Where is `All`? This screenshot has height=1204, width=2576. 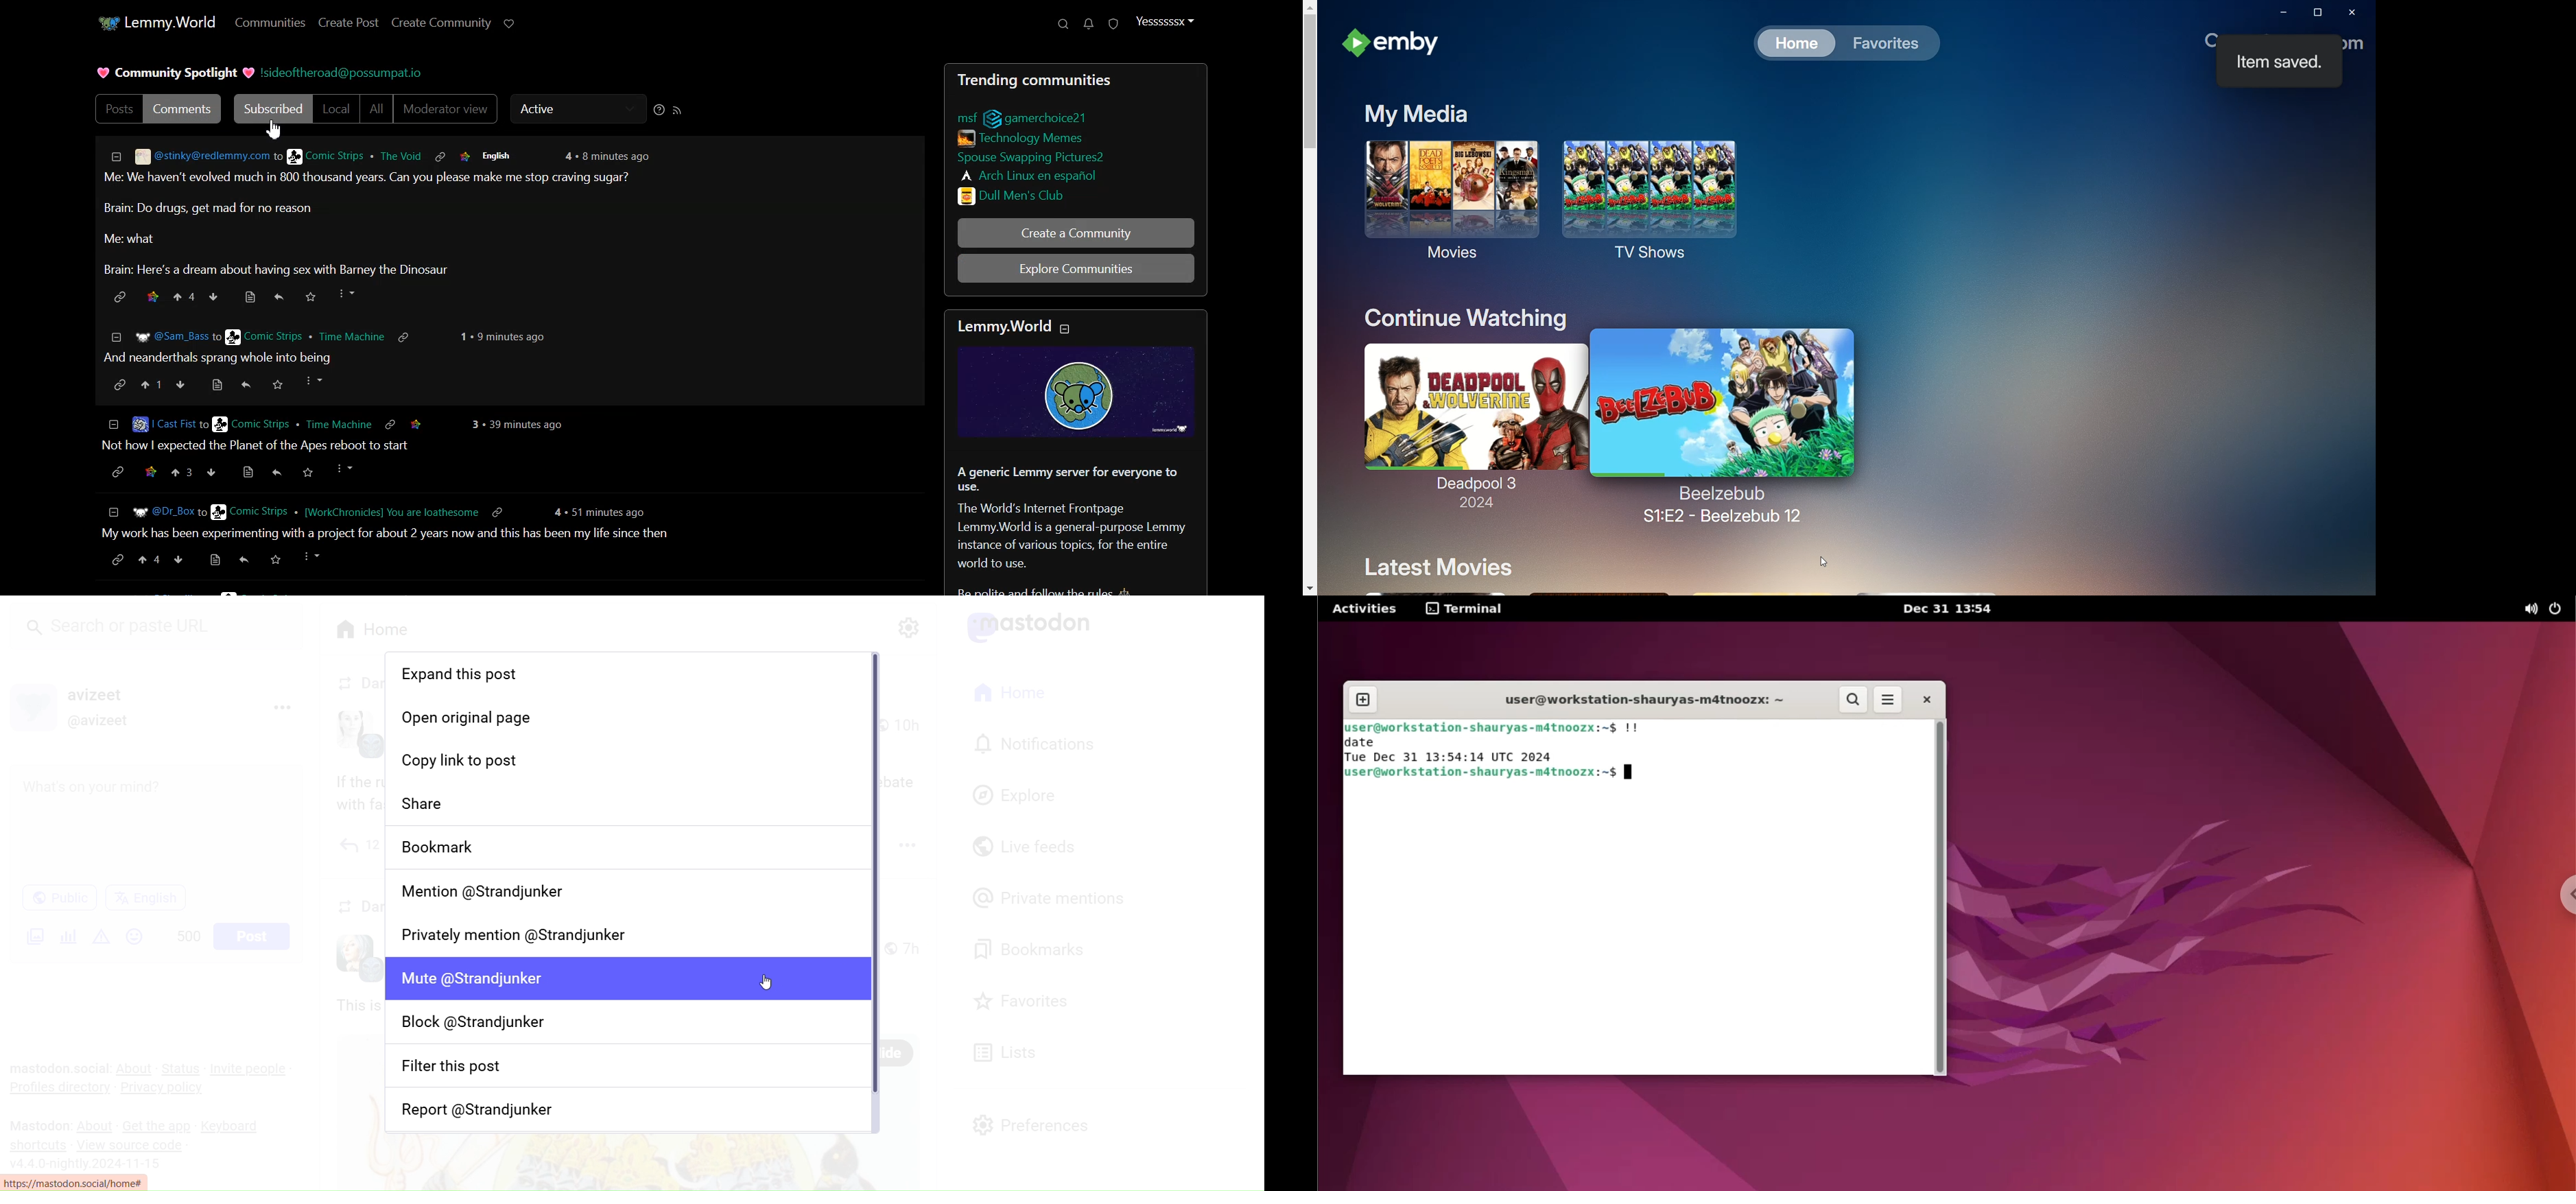
All is located at coordinates (376, 110).